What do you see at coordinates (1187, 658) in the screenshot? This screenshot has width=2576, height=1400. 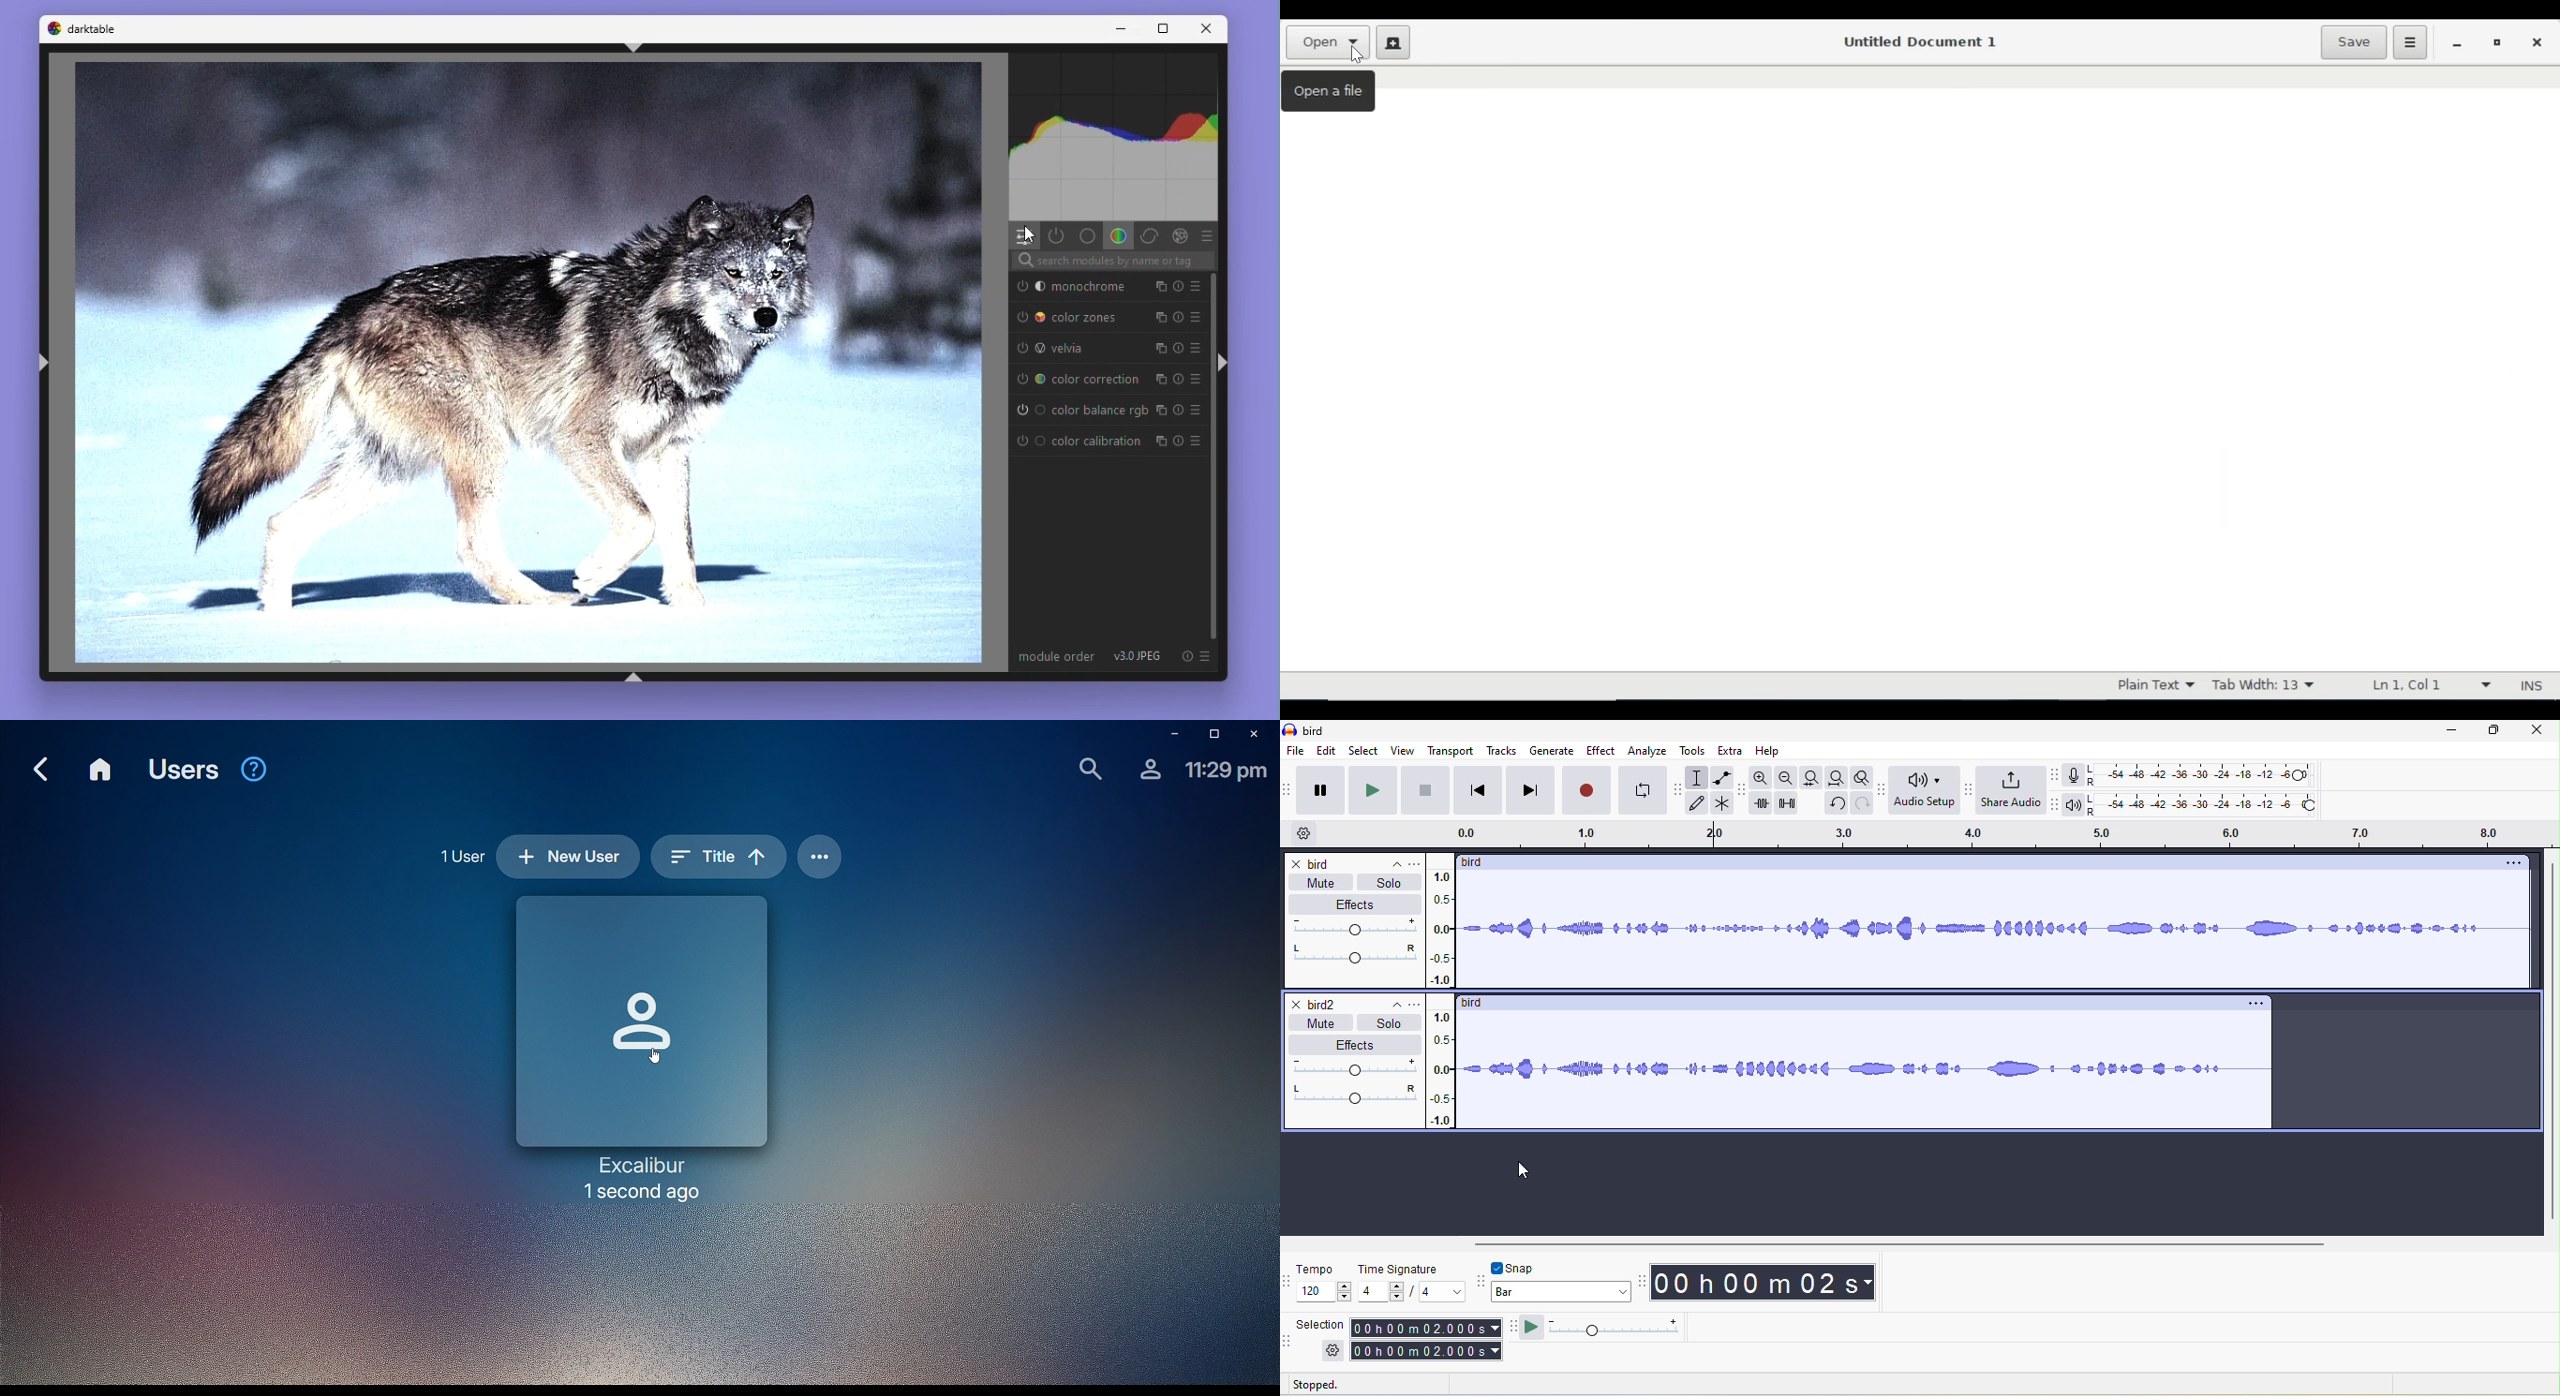 I see `reset` at bounding box center [1187, 658].